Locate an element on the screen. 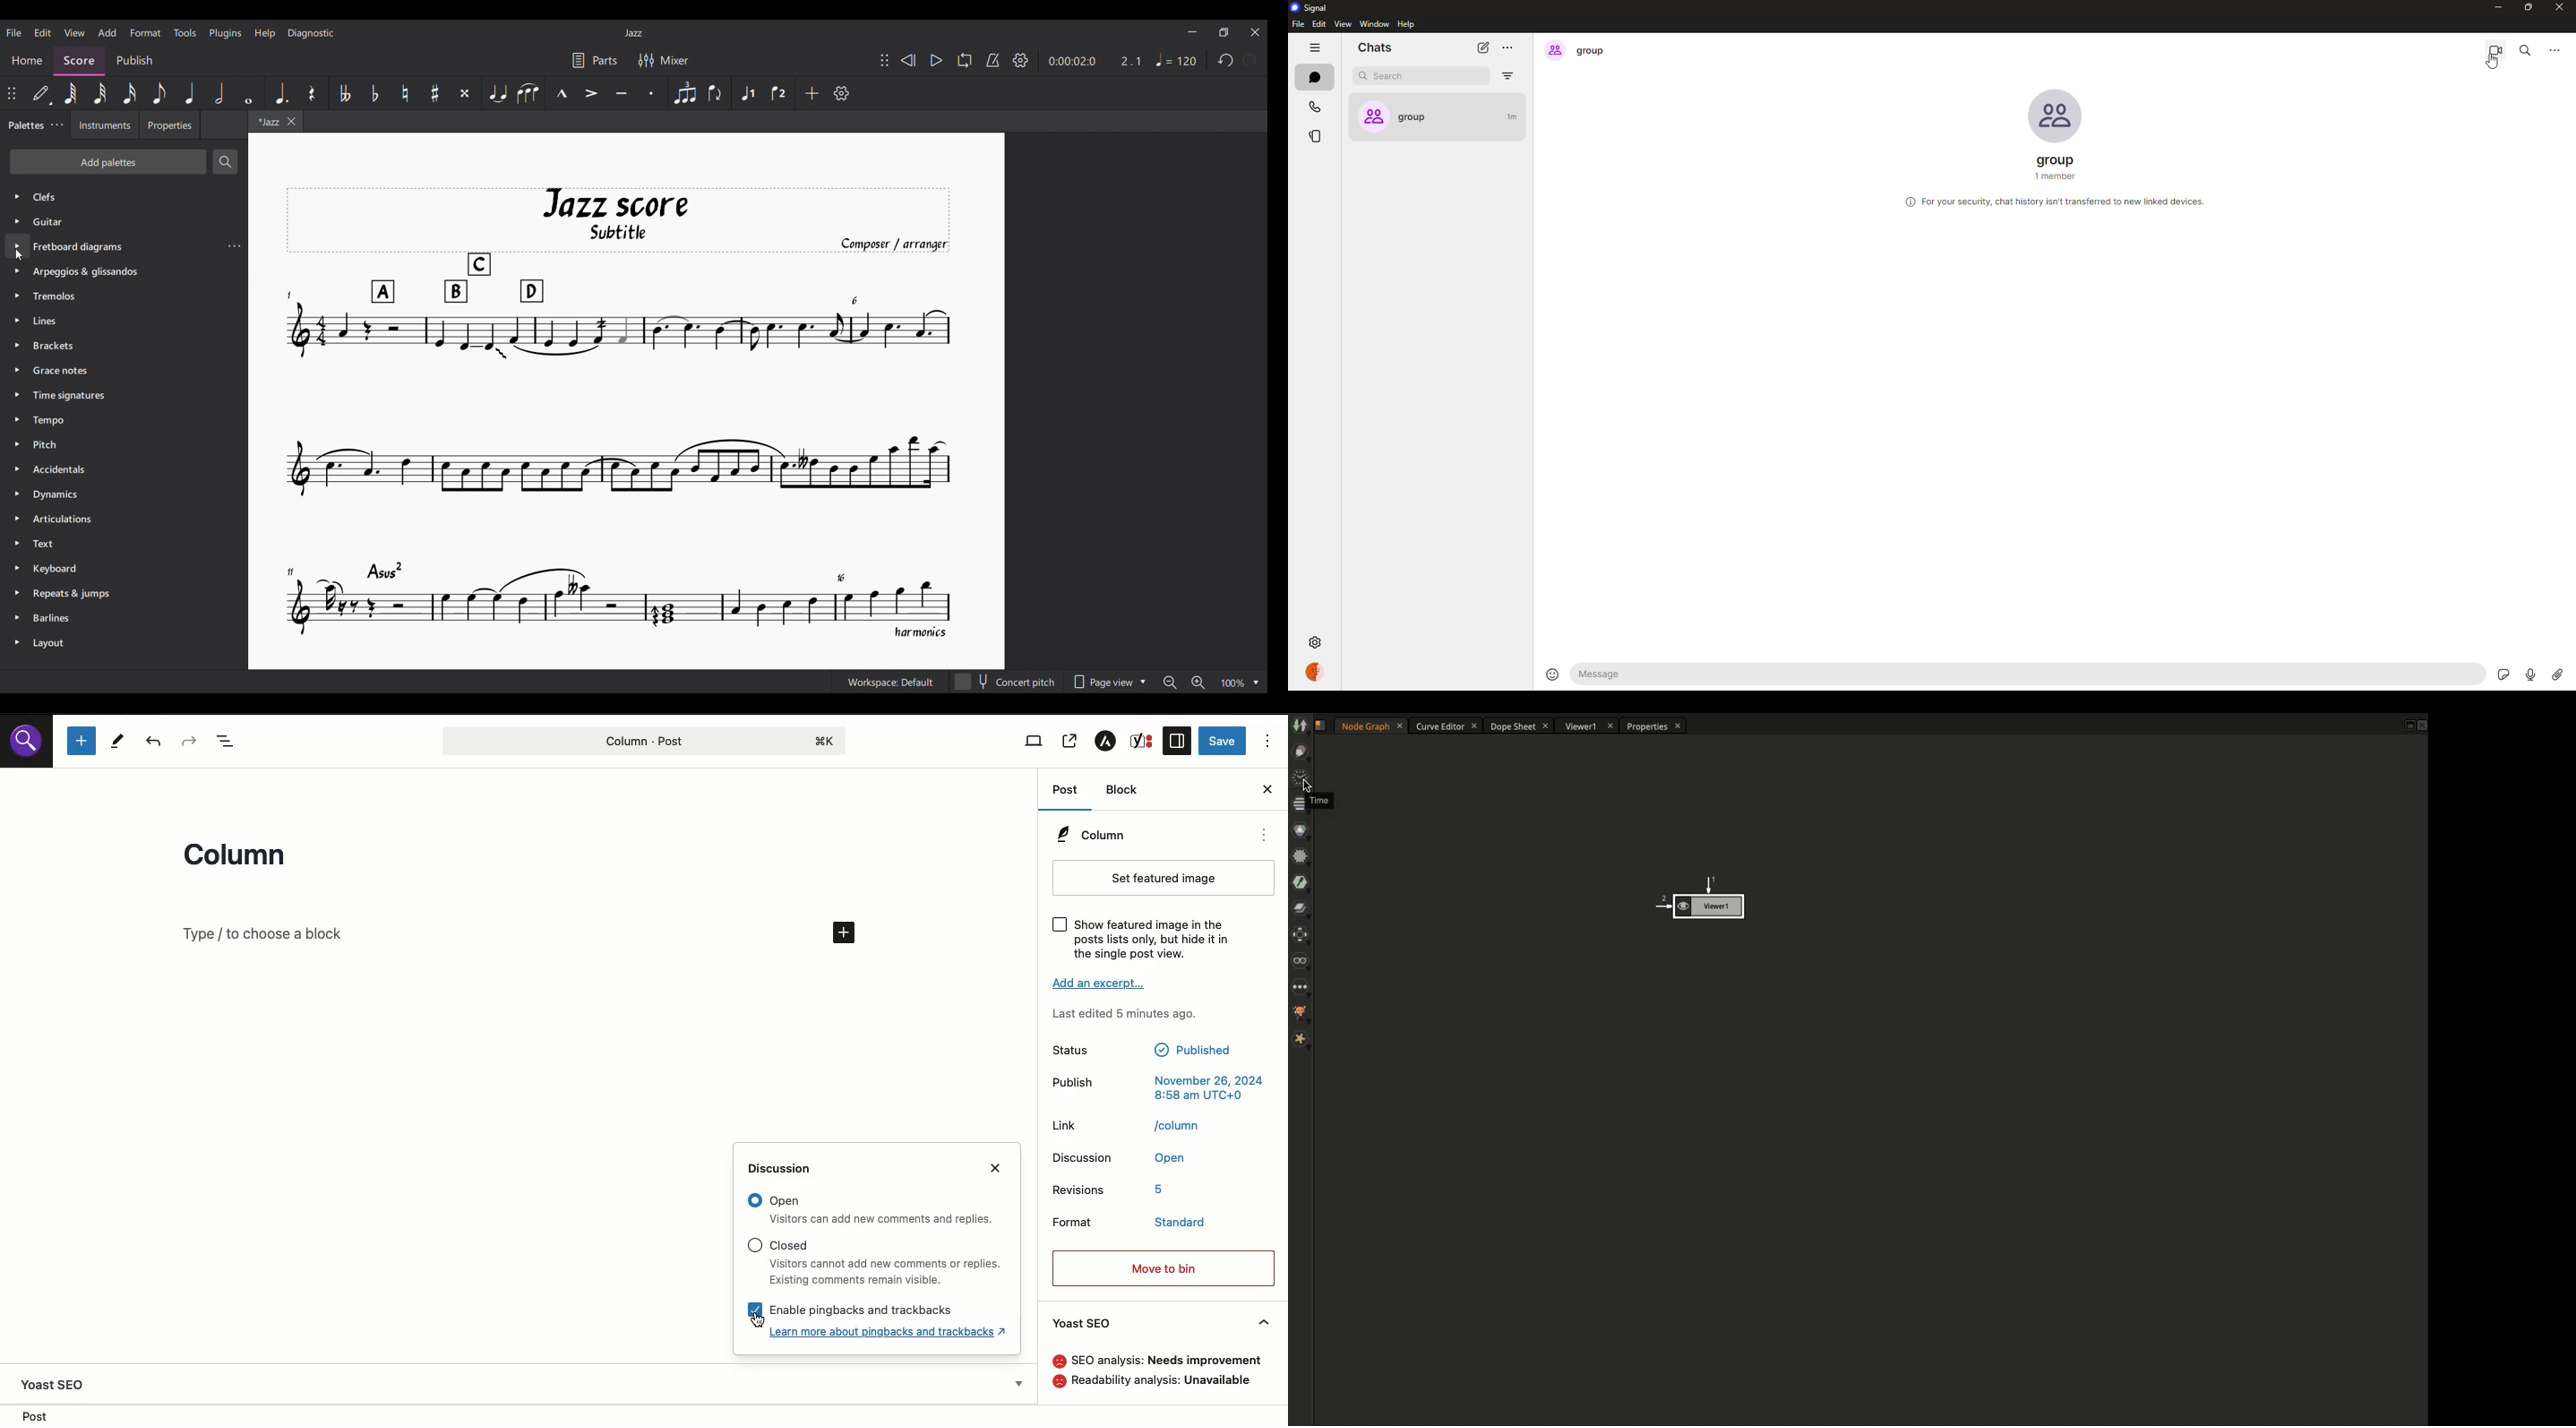   is located at coordinates (792, 1246).